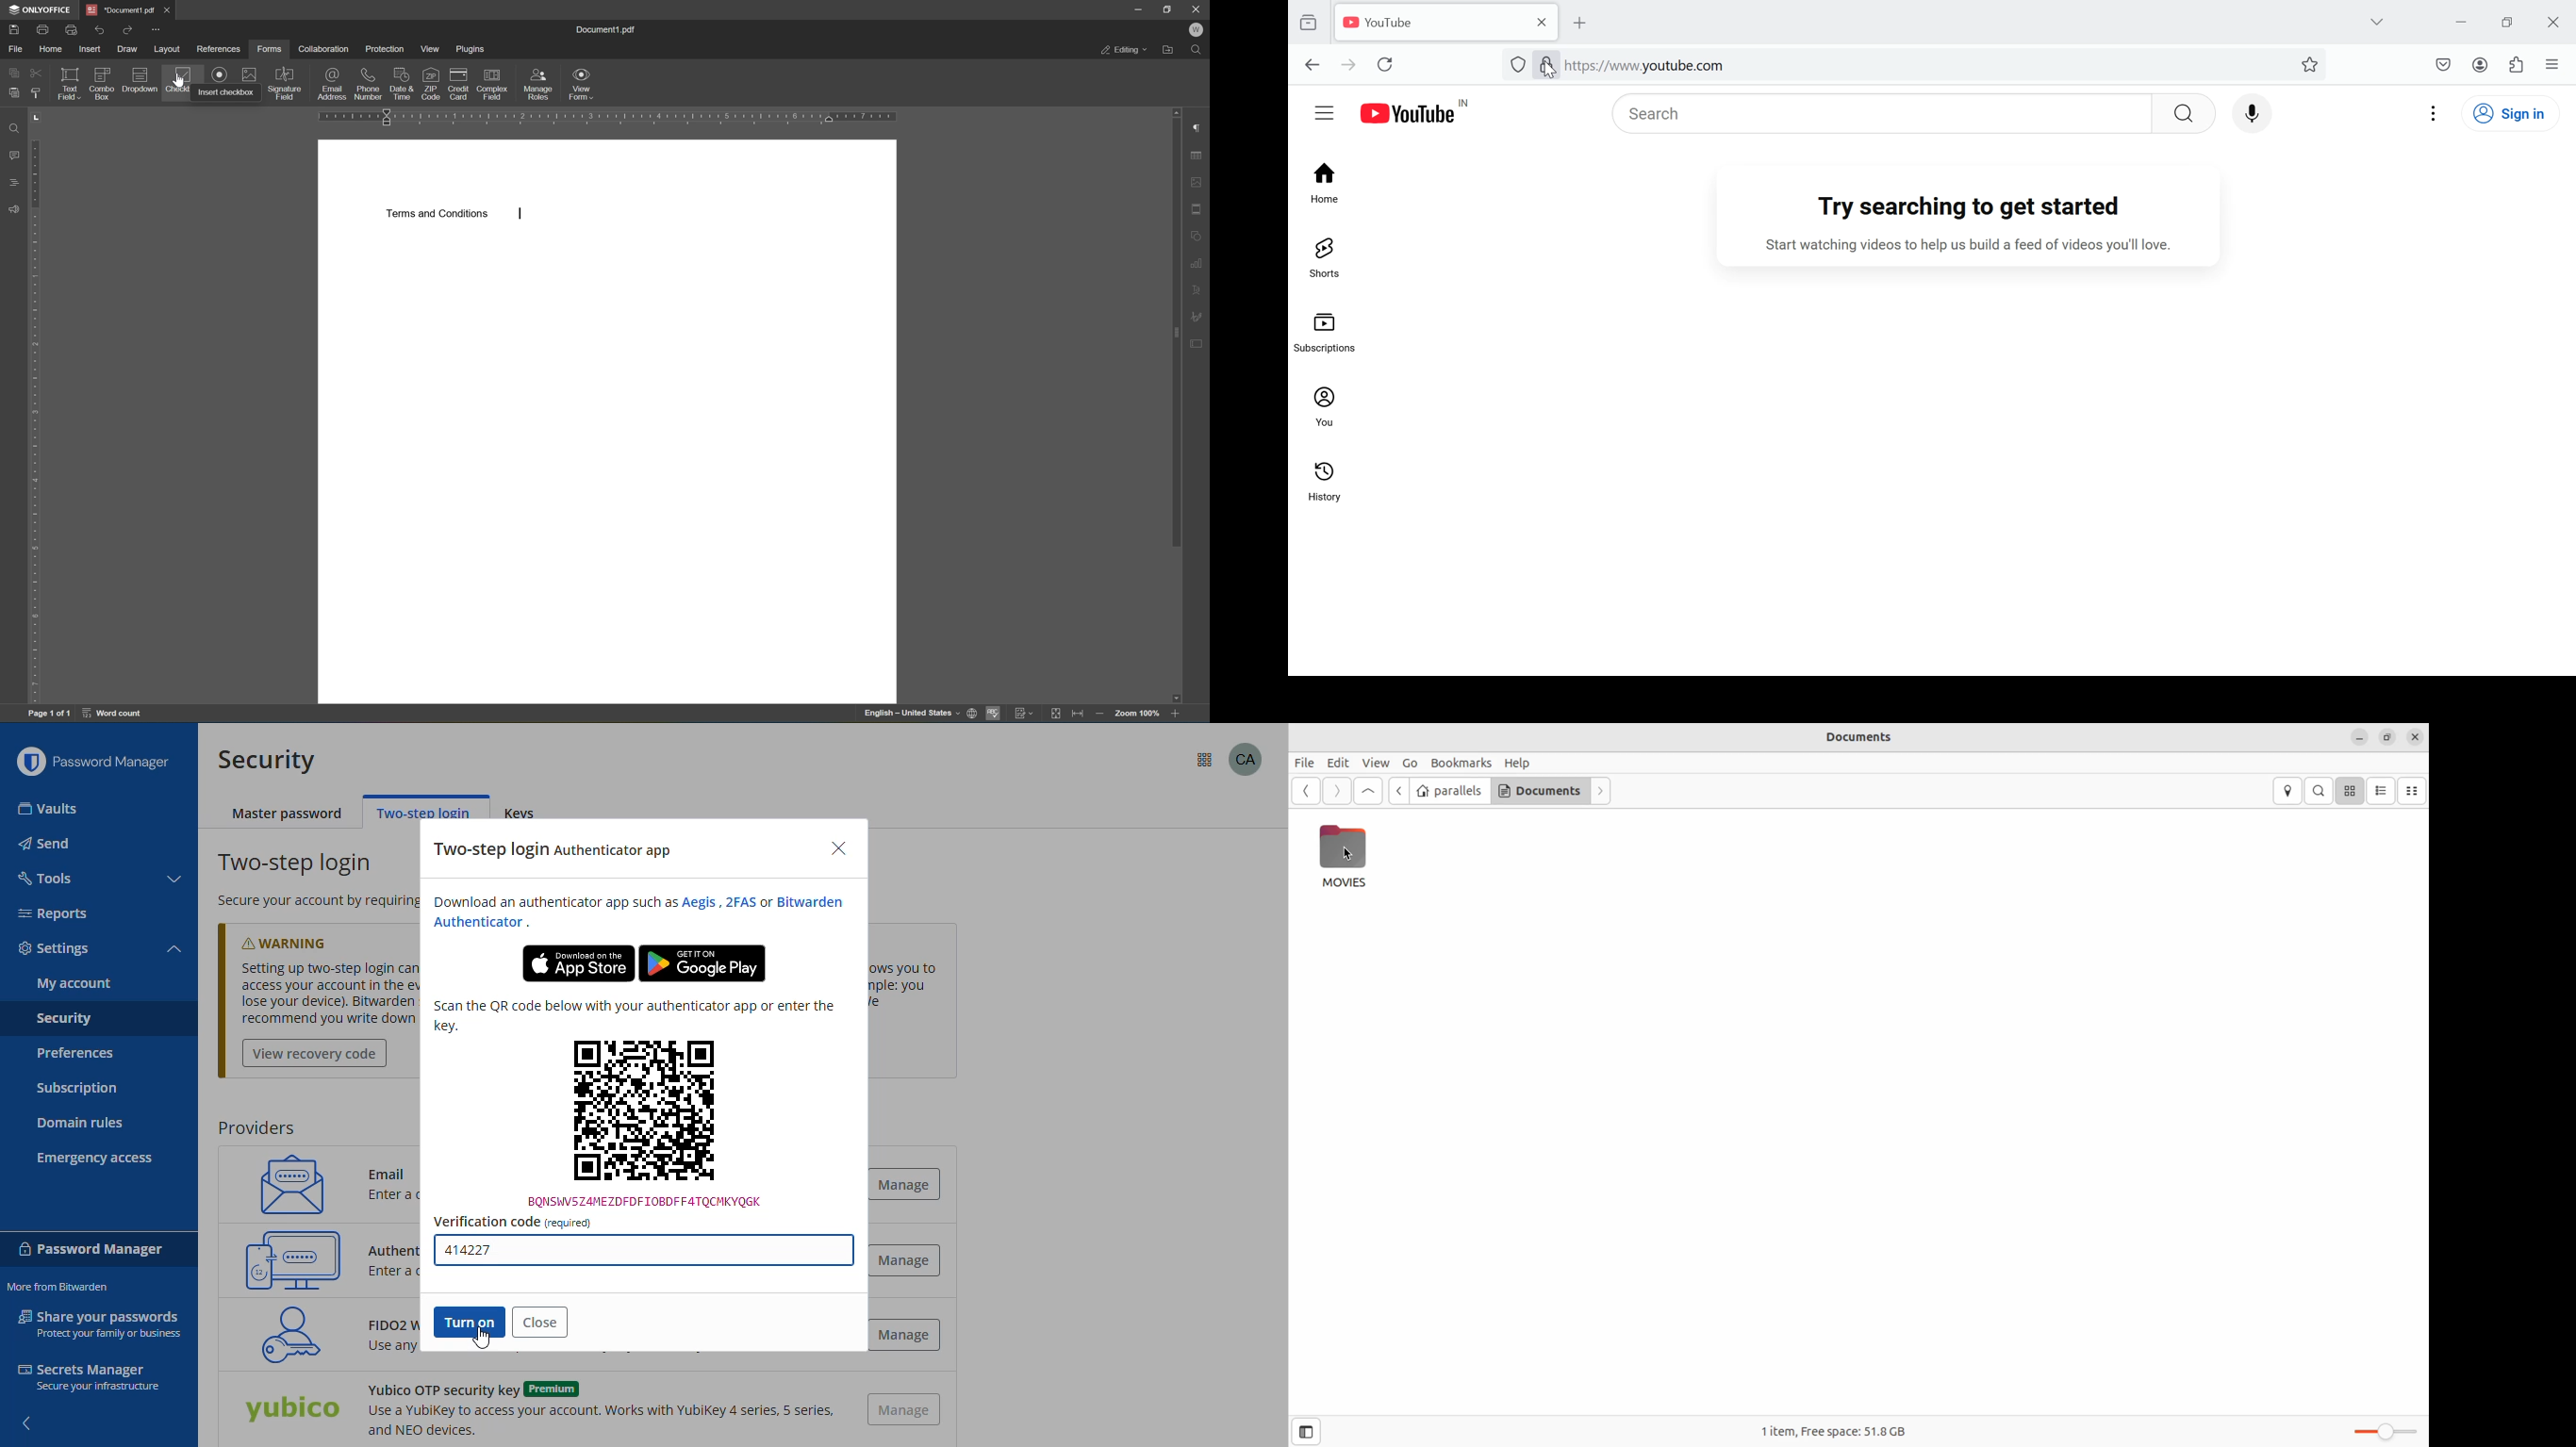 The width and height of the screenshot is (2576, 1456). Describe the element at coordinates (46, 844) in the screenshot. I see `send` at that location.